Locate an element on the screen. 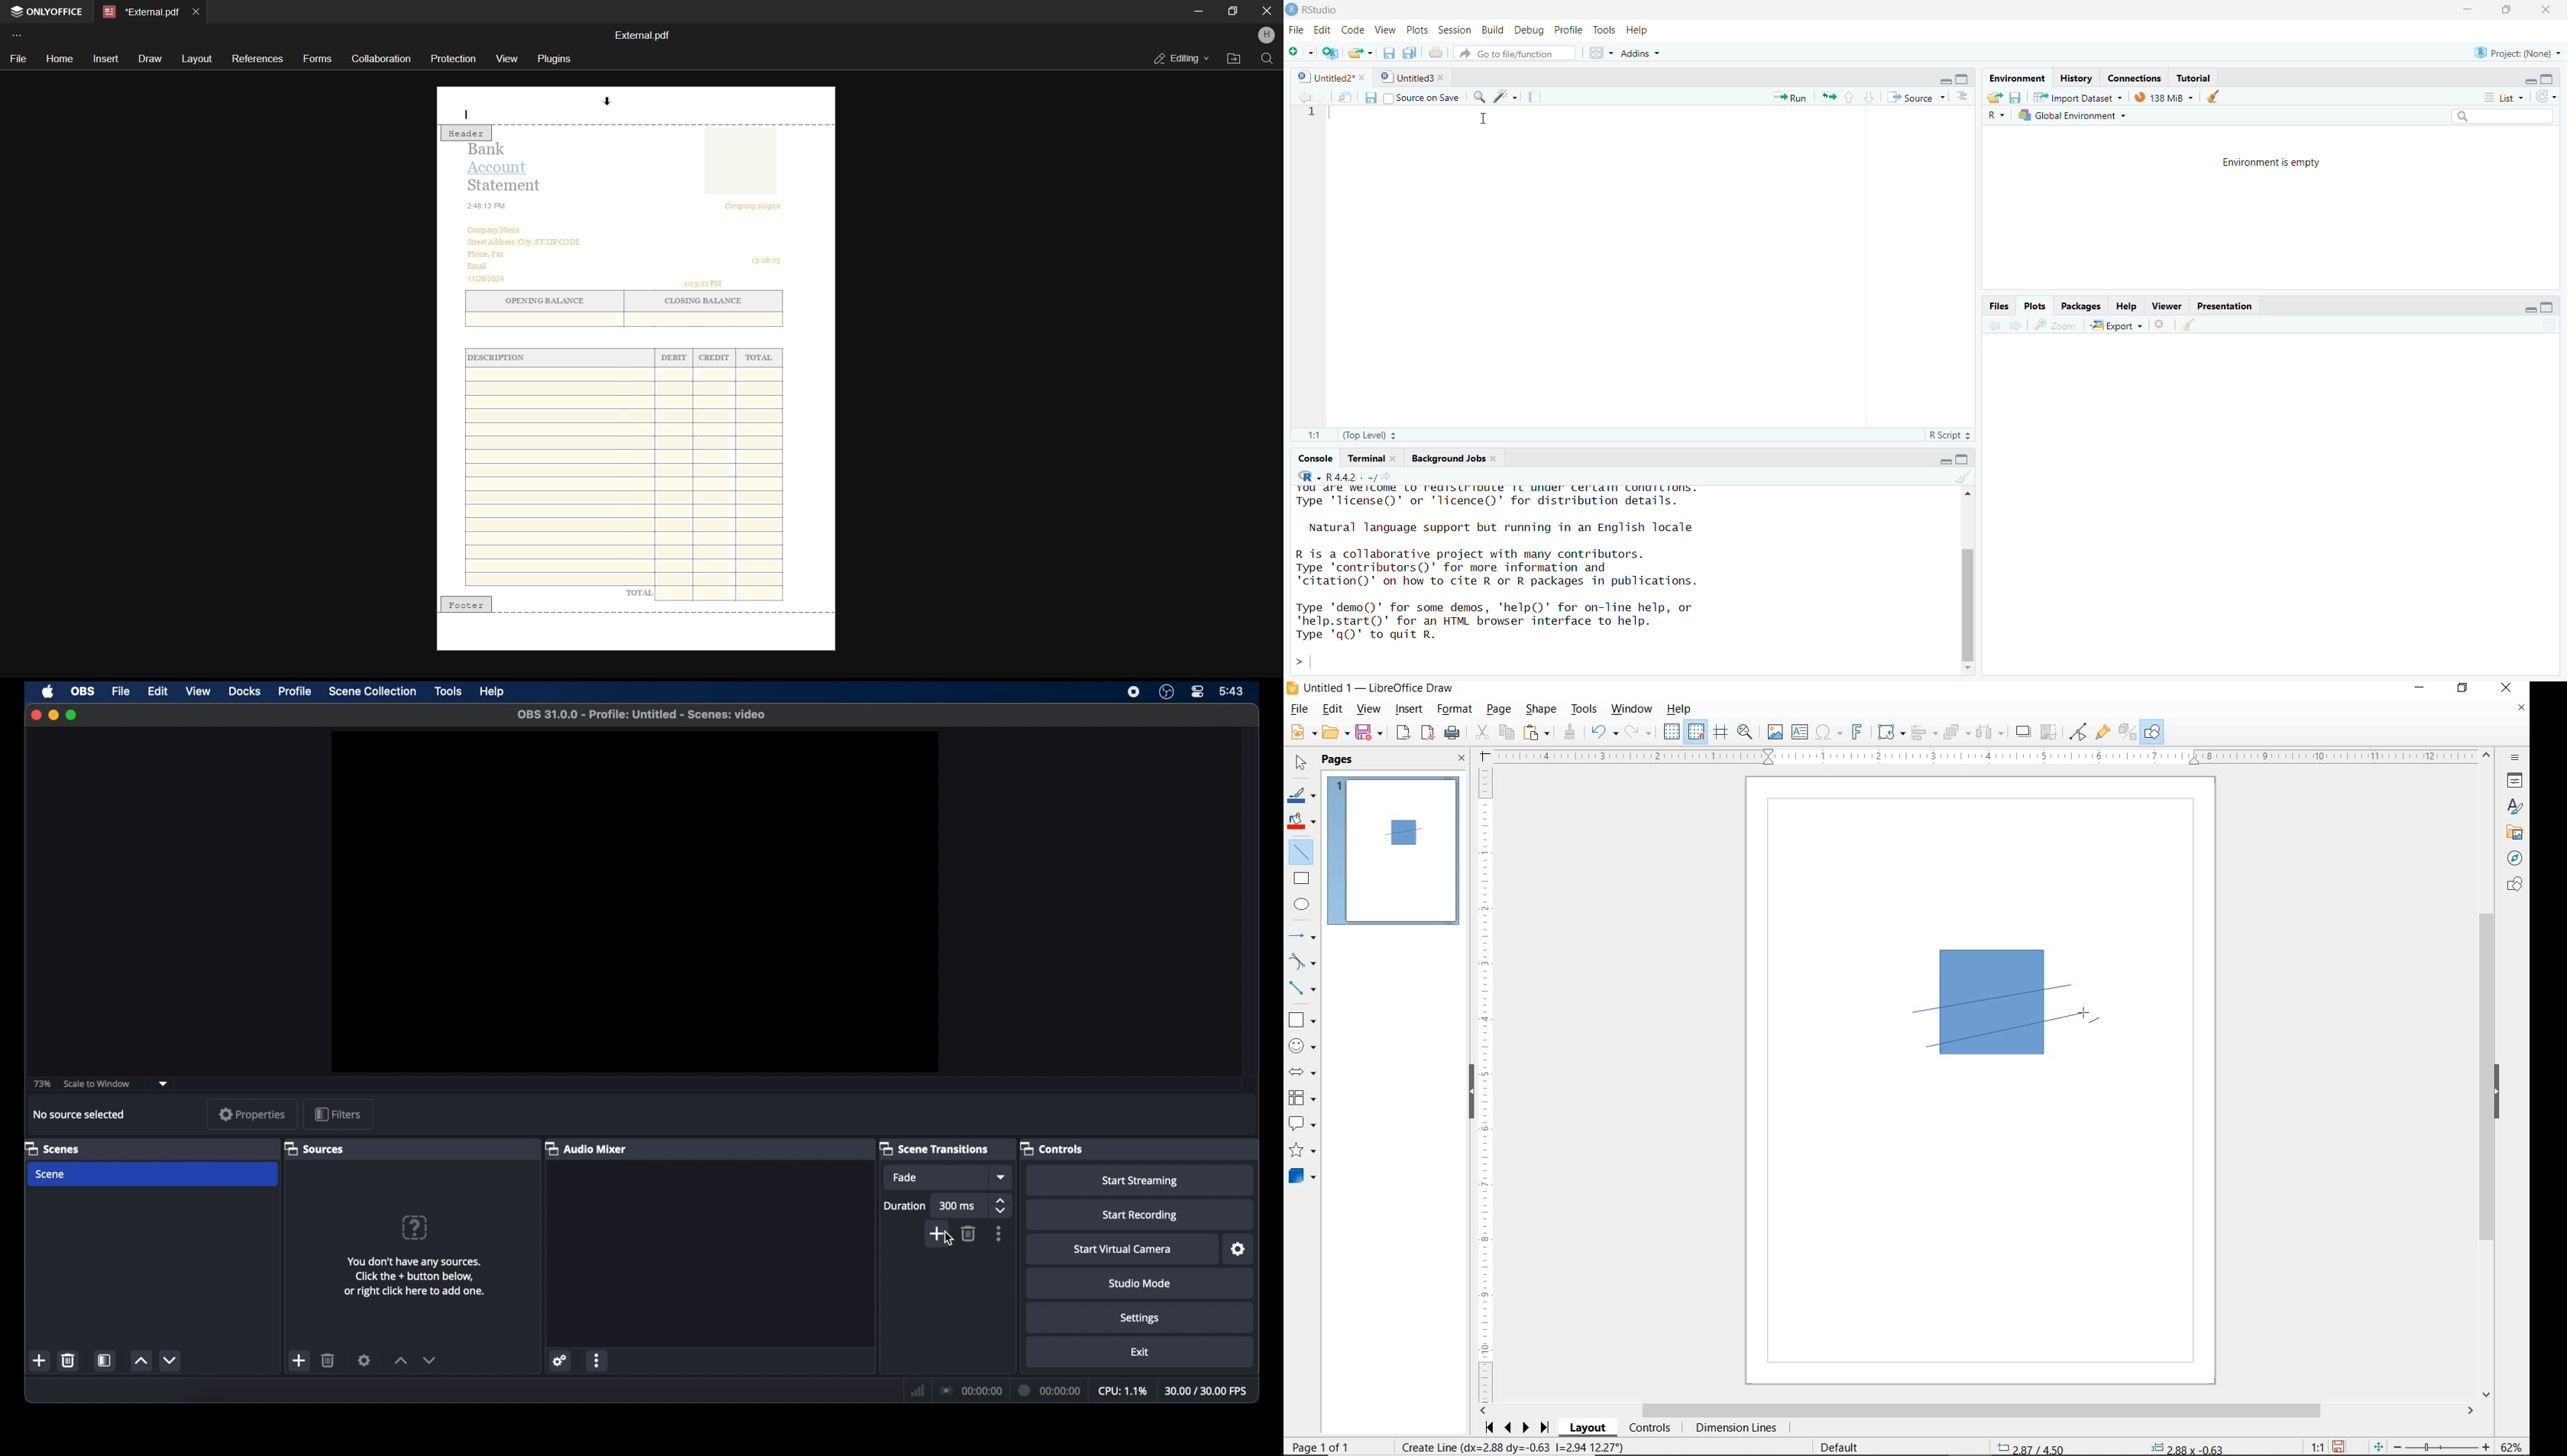 This screenshot has width=2576, height=1456. SAVE is located at coordinates (1370, 733).